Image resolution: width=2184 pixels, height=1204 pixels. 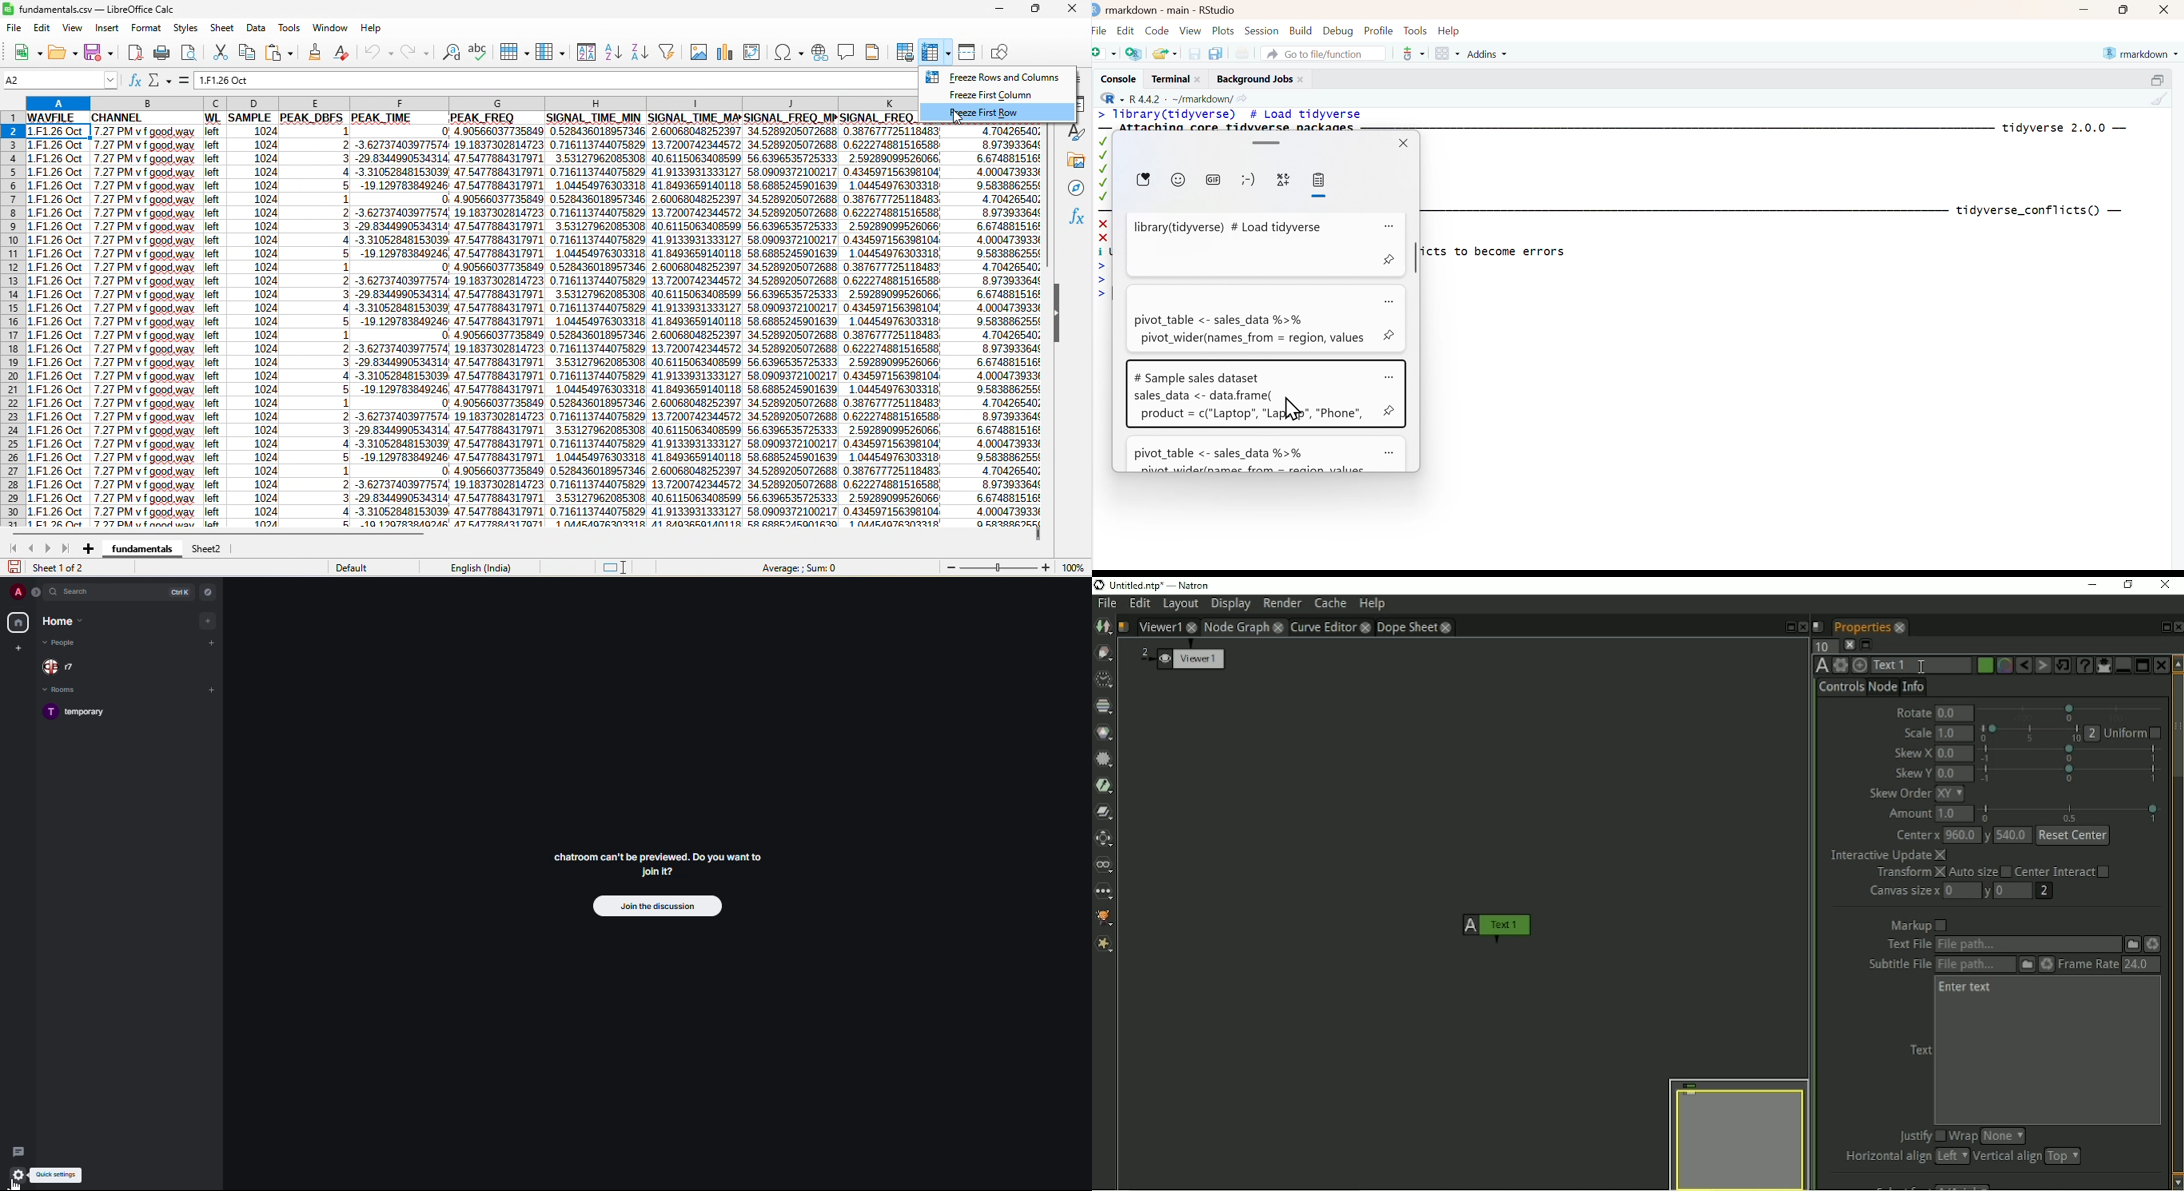 What do you see at coordinates (1218, 9) in the screenshot?
I see `RStudio` at bounding box center [1218, 9].